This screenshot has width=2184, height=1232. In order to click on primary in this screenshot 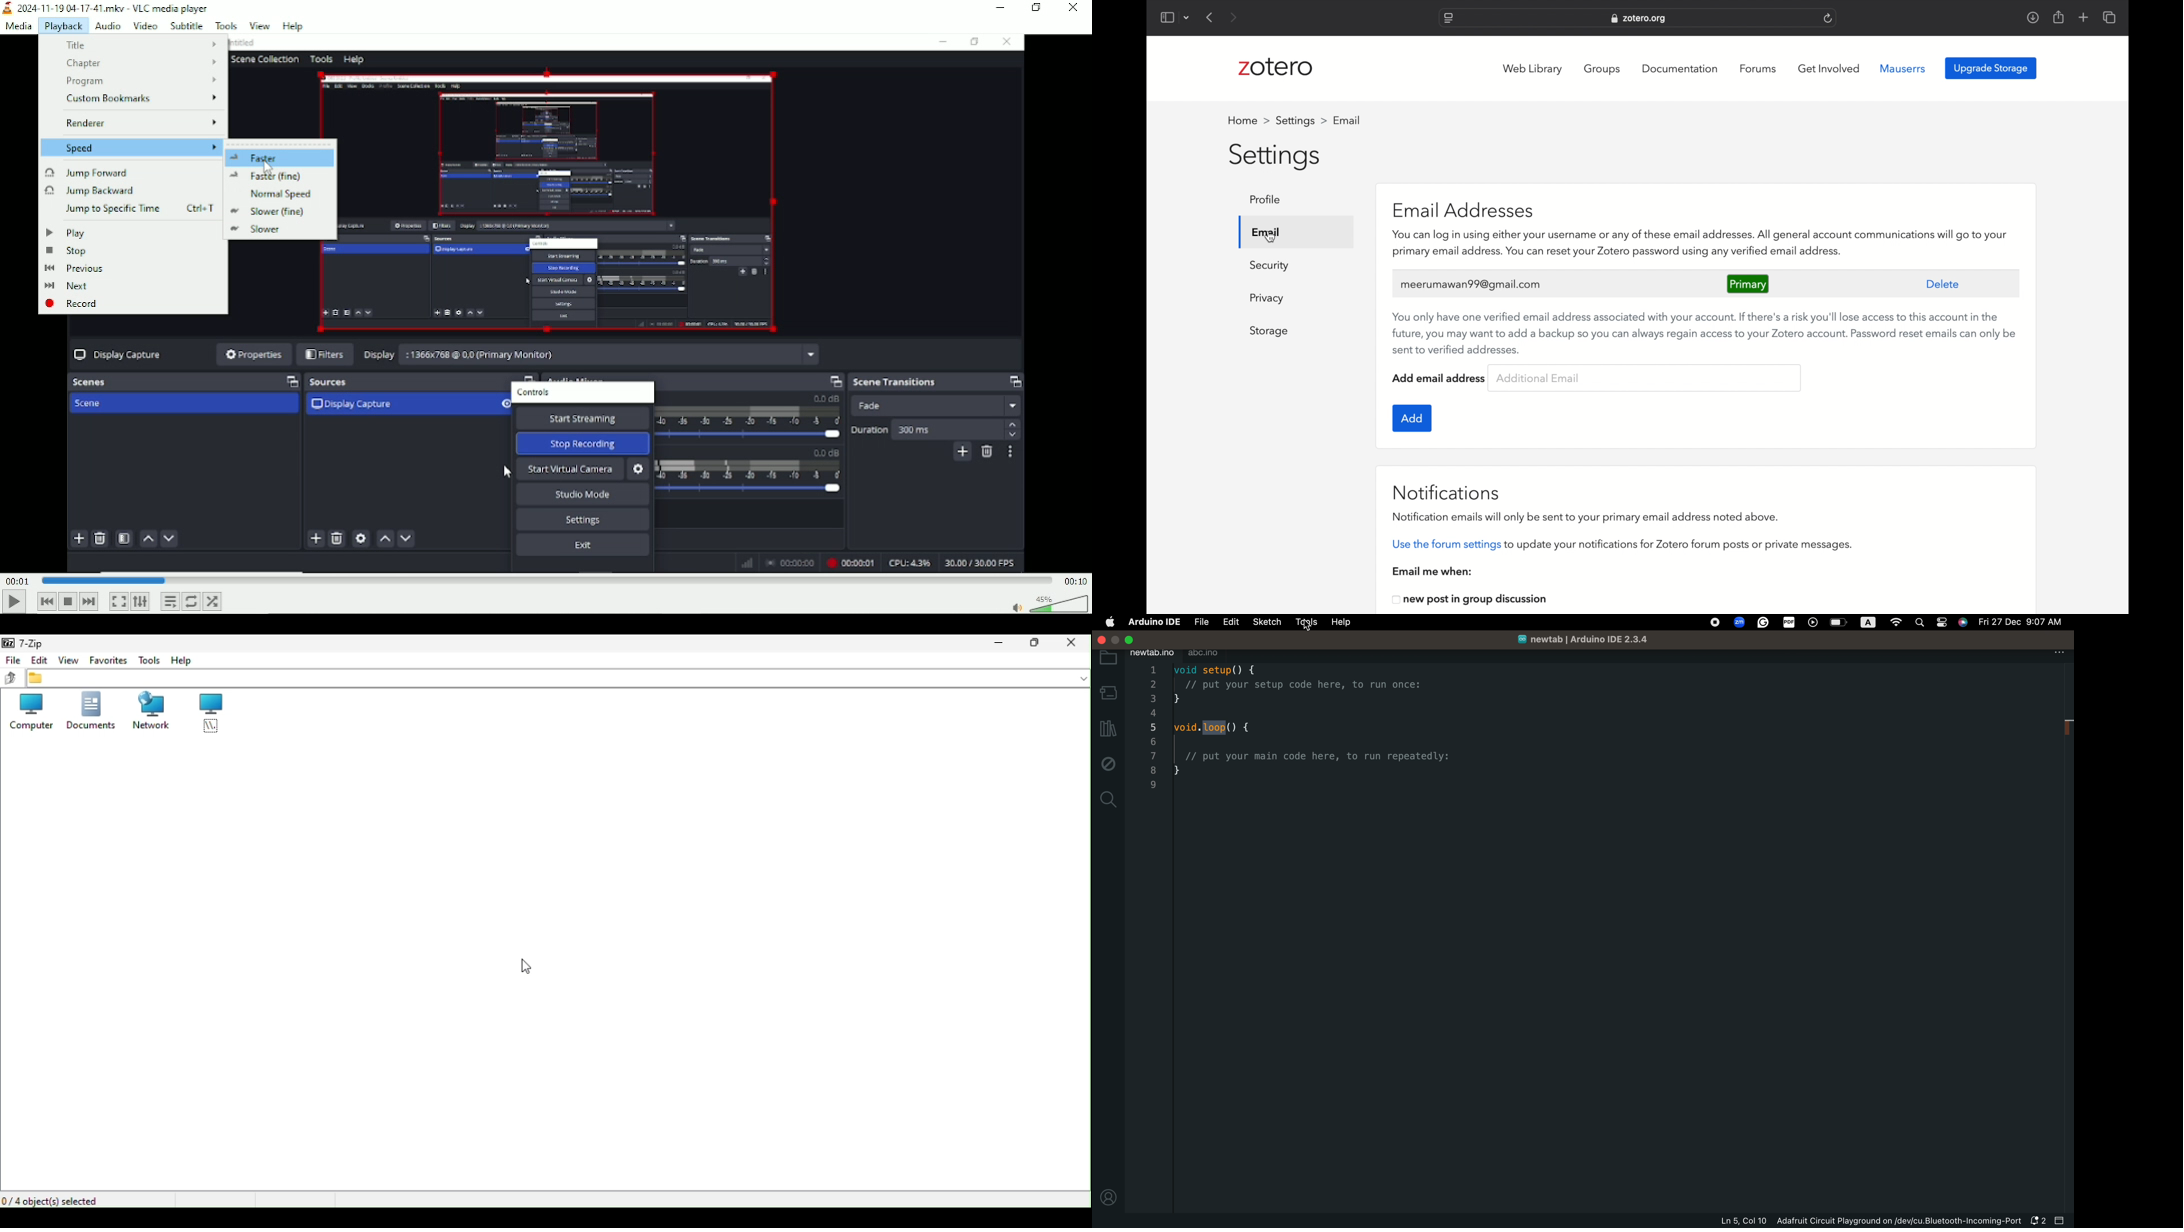, I will do `click(1748, 284)`.